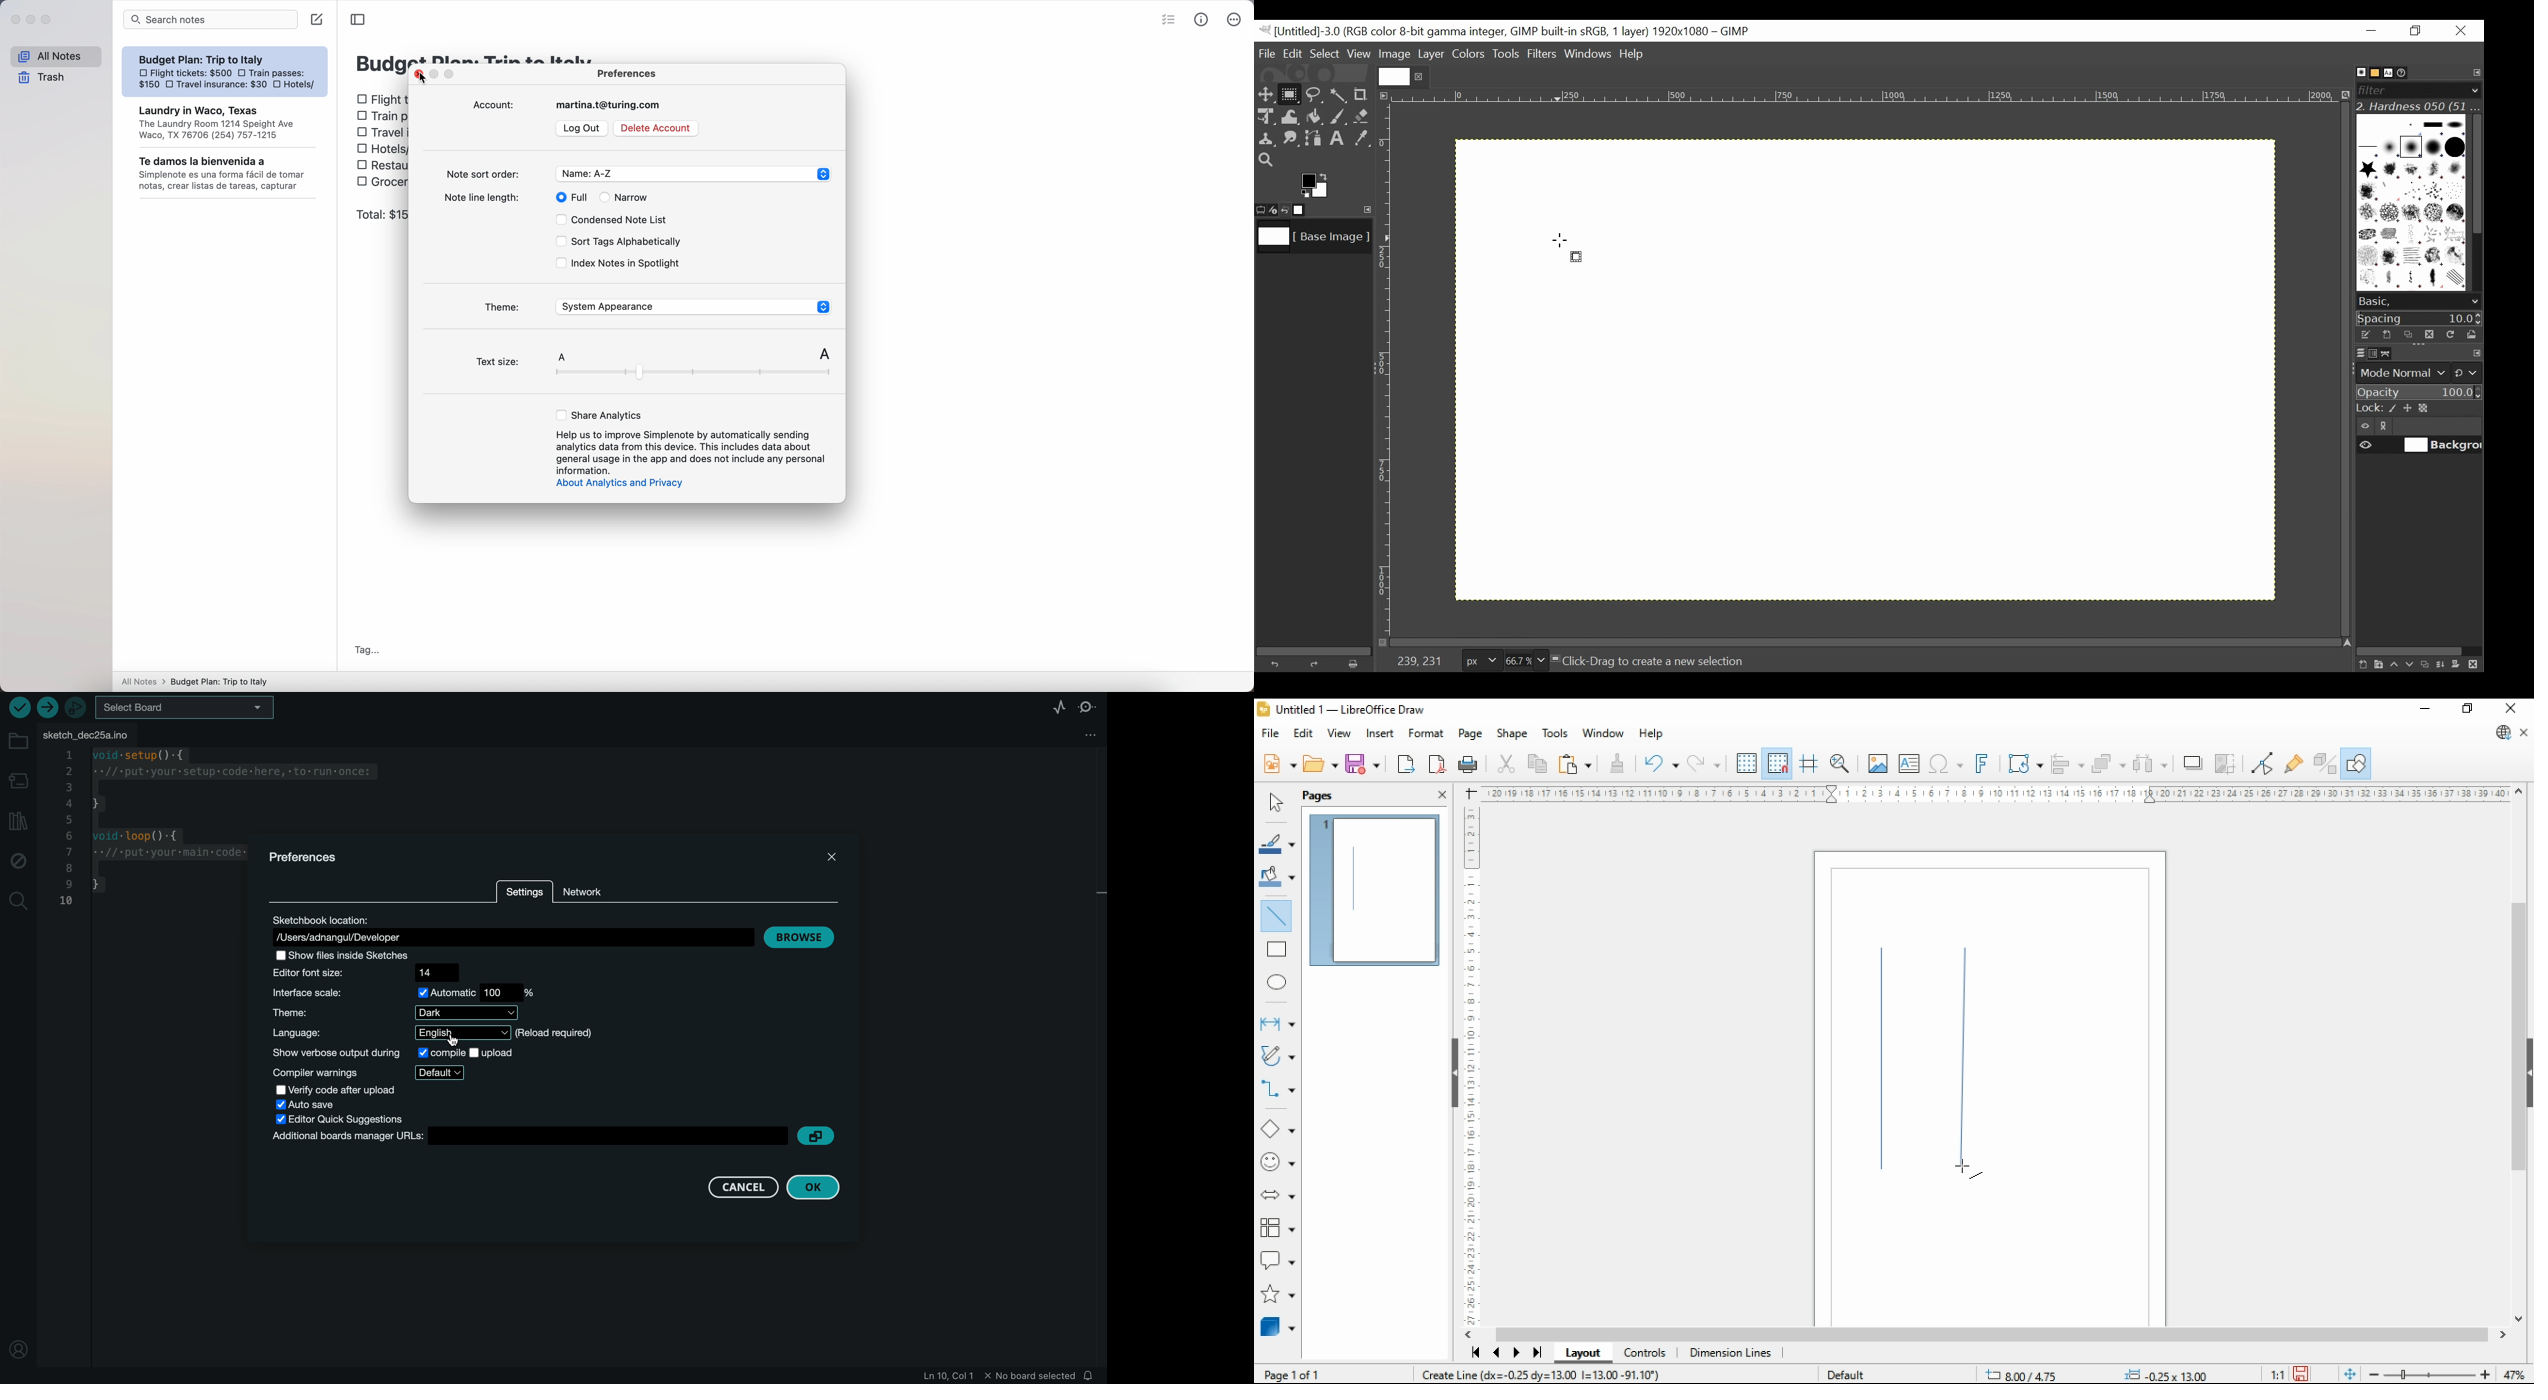 The height and width of the screenshot is (1400, 2548). What do you see at coordinates (2524, 733) in the screenshot?
I see `close document` at bounding box center [2524, 733].